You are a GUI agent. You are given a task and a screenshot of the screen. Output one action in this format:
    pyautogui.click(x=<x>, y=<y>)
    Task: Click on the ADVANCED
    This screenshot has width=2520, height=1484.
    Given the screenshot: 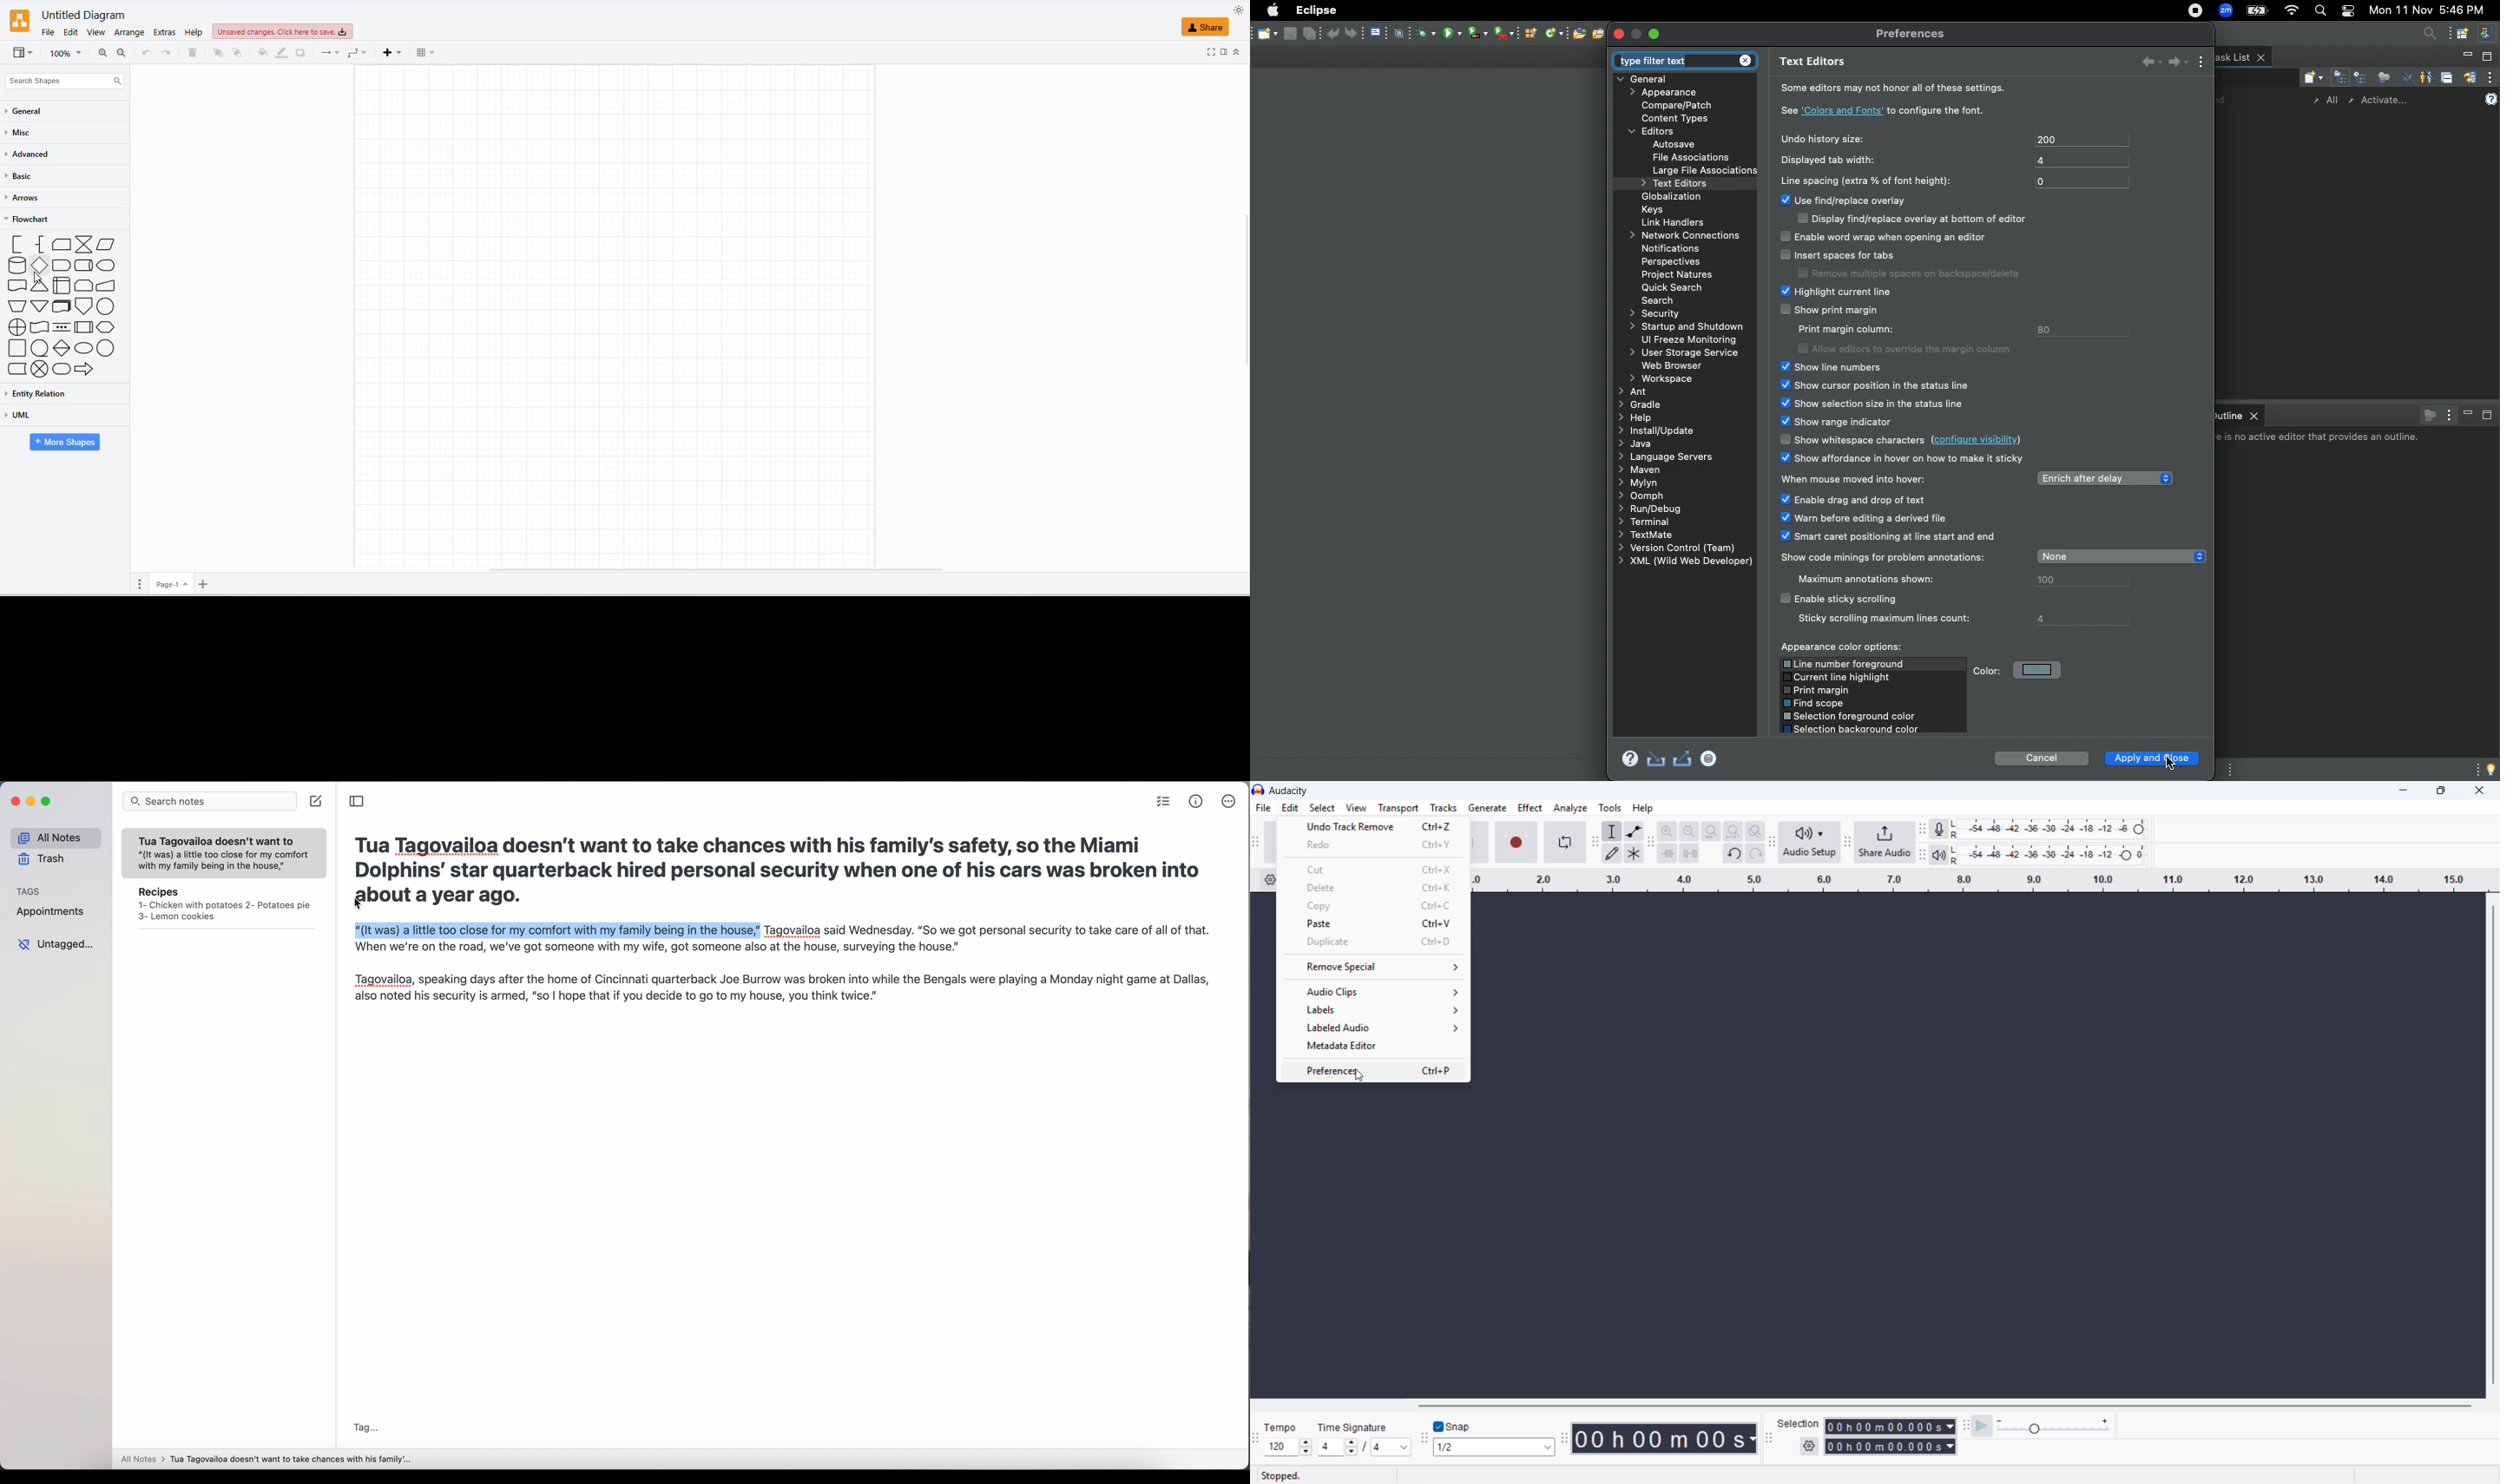 What is the action you would take?
    pyautogui.click(x=31, y=155)
    